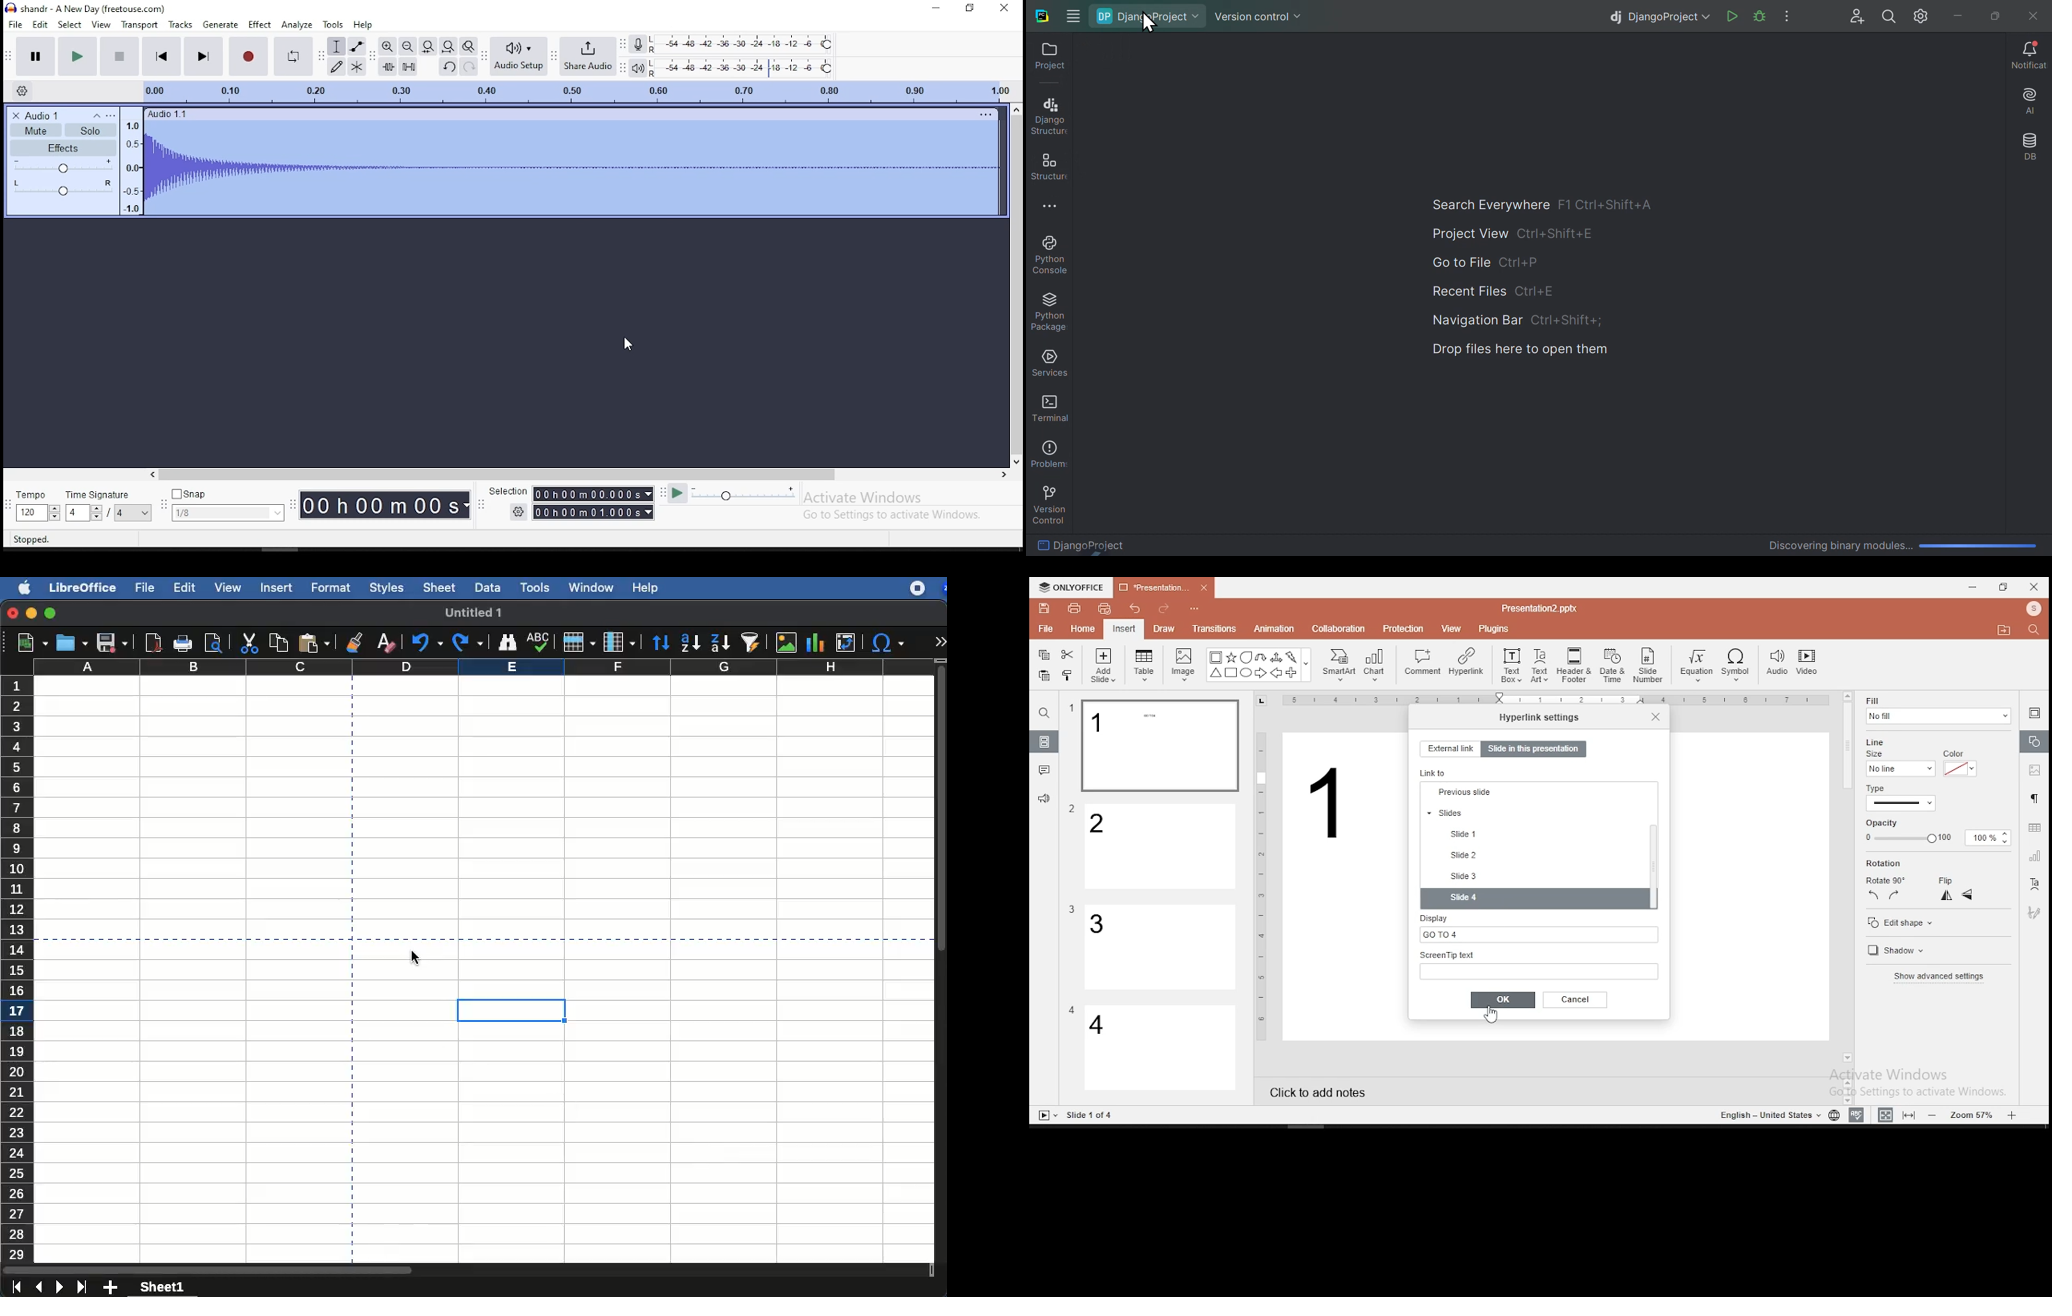 The width and height of the screenshot is (2072, 1316). What do you see at coordinates (440, 588) in the screenshot?
I see `sheet` at bounding box center [440, 588].